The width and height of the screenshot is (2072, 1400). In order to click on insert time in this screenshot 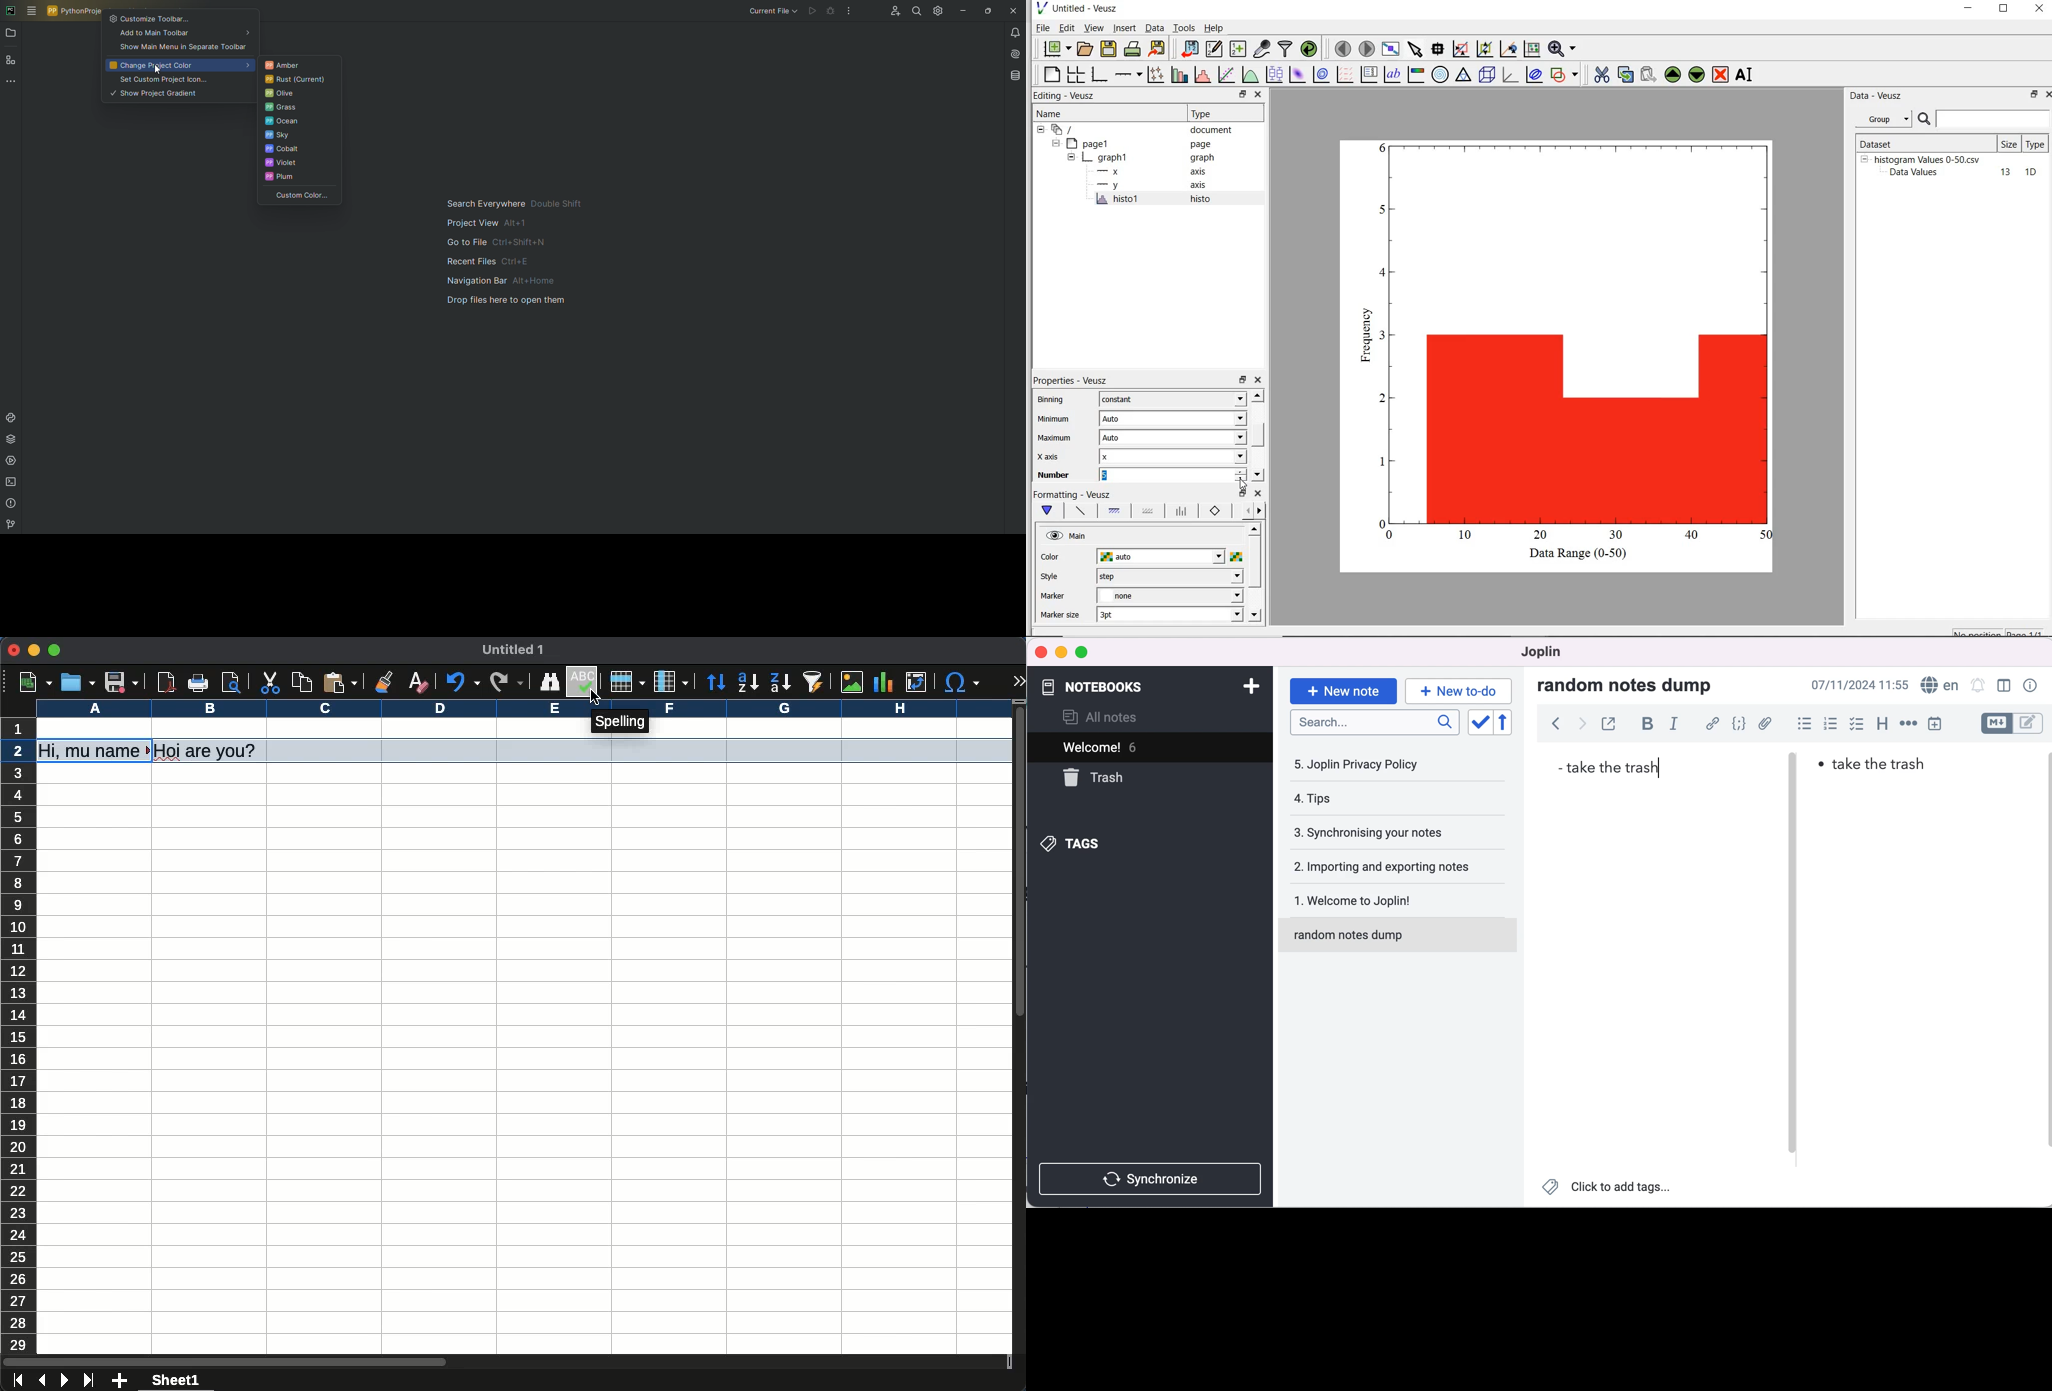, I will do `click(1941, 723)`.